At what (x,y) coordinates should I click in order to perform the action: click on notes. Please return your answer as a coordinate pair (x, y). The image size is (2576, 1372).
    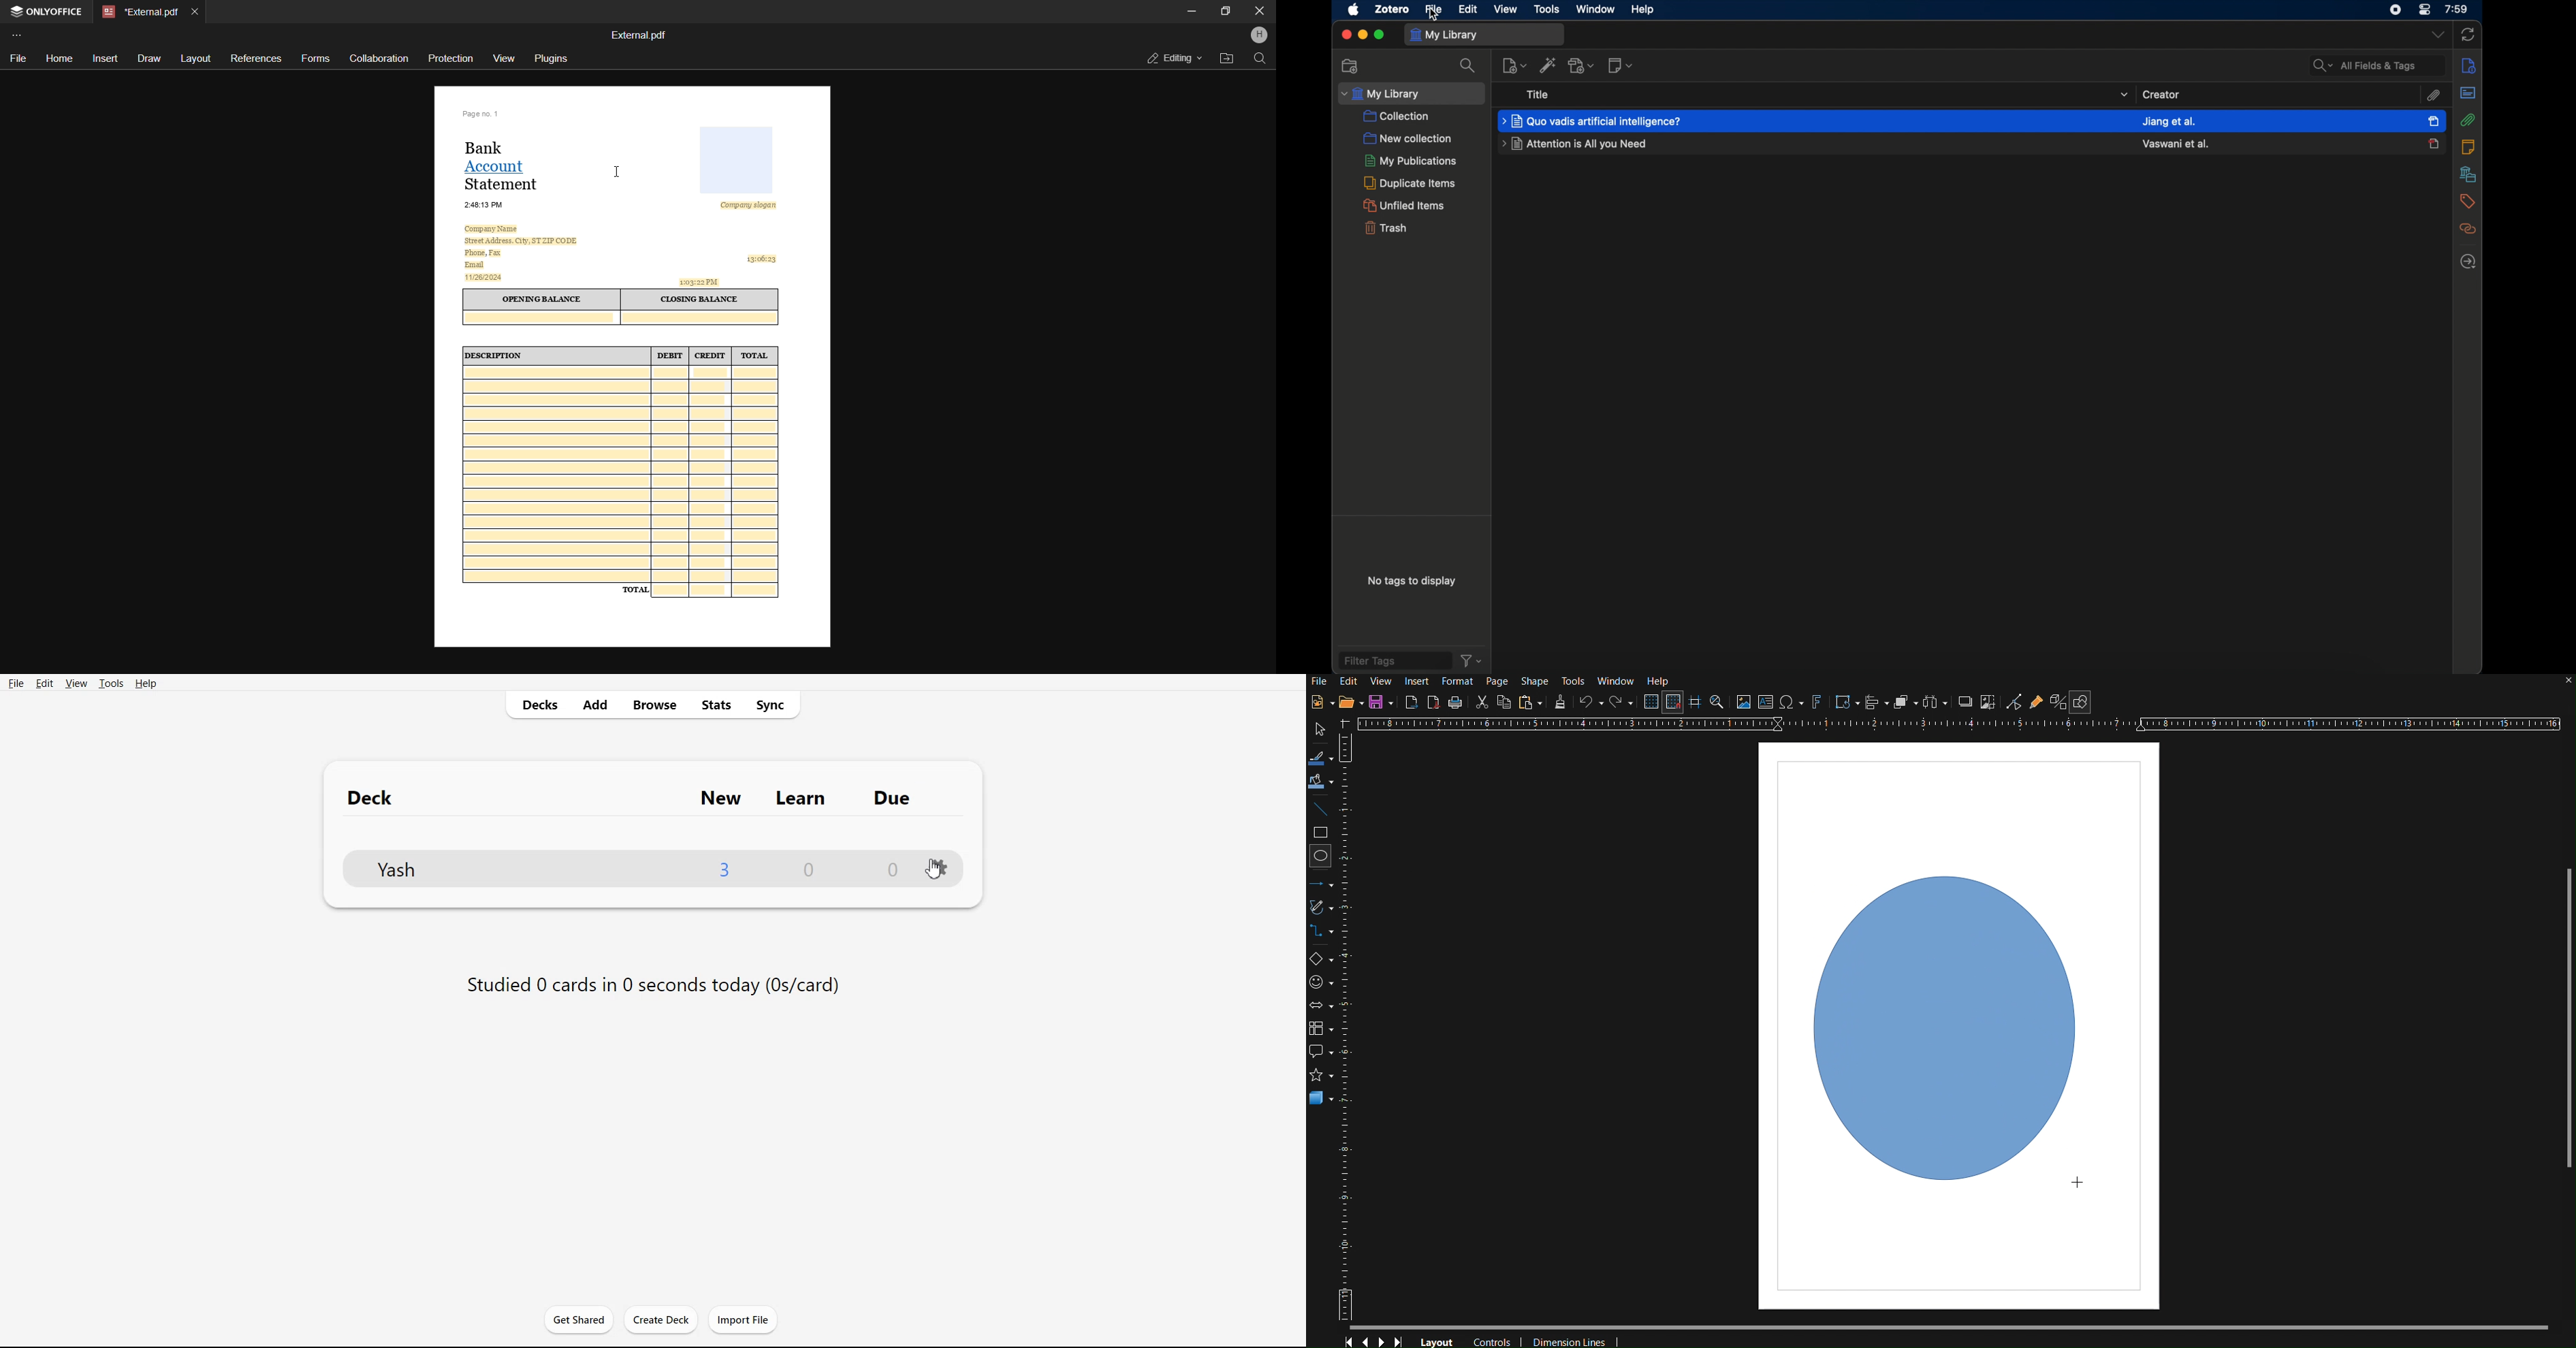
    Looking at the image, I should click on (2468, 147).